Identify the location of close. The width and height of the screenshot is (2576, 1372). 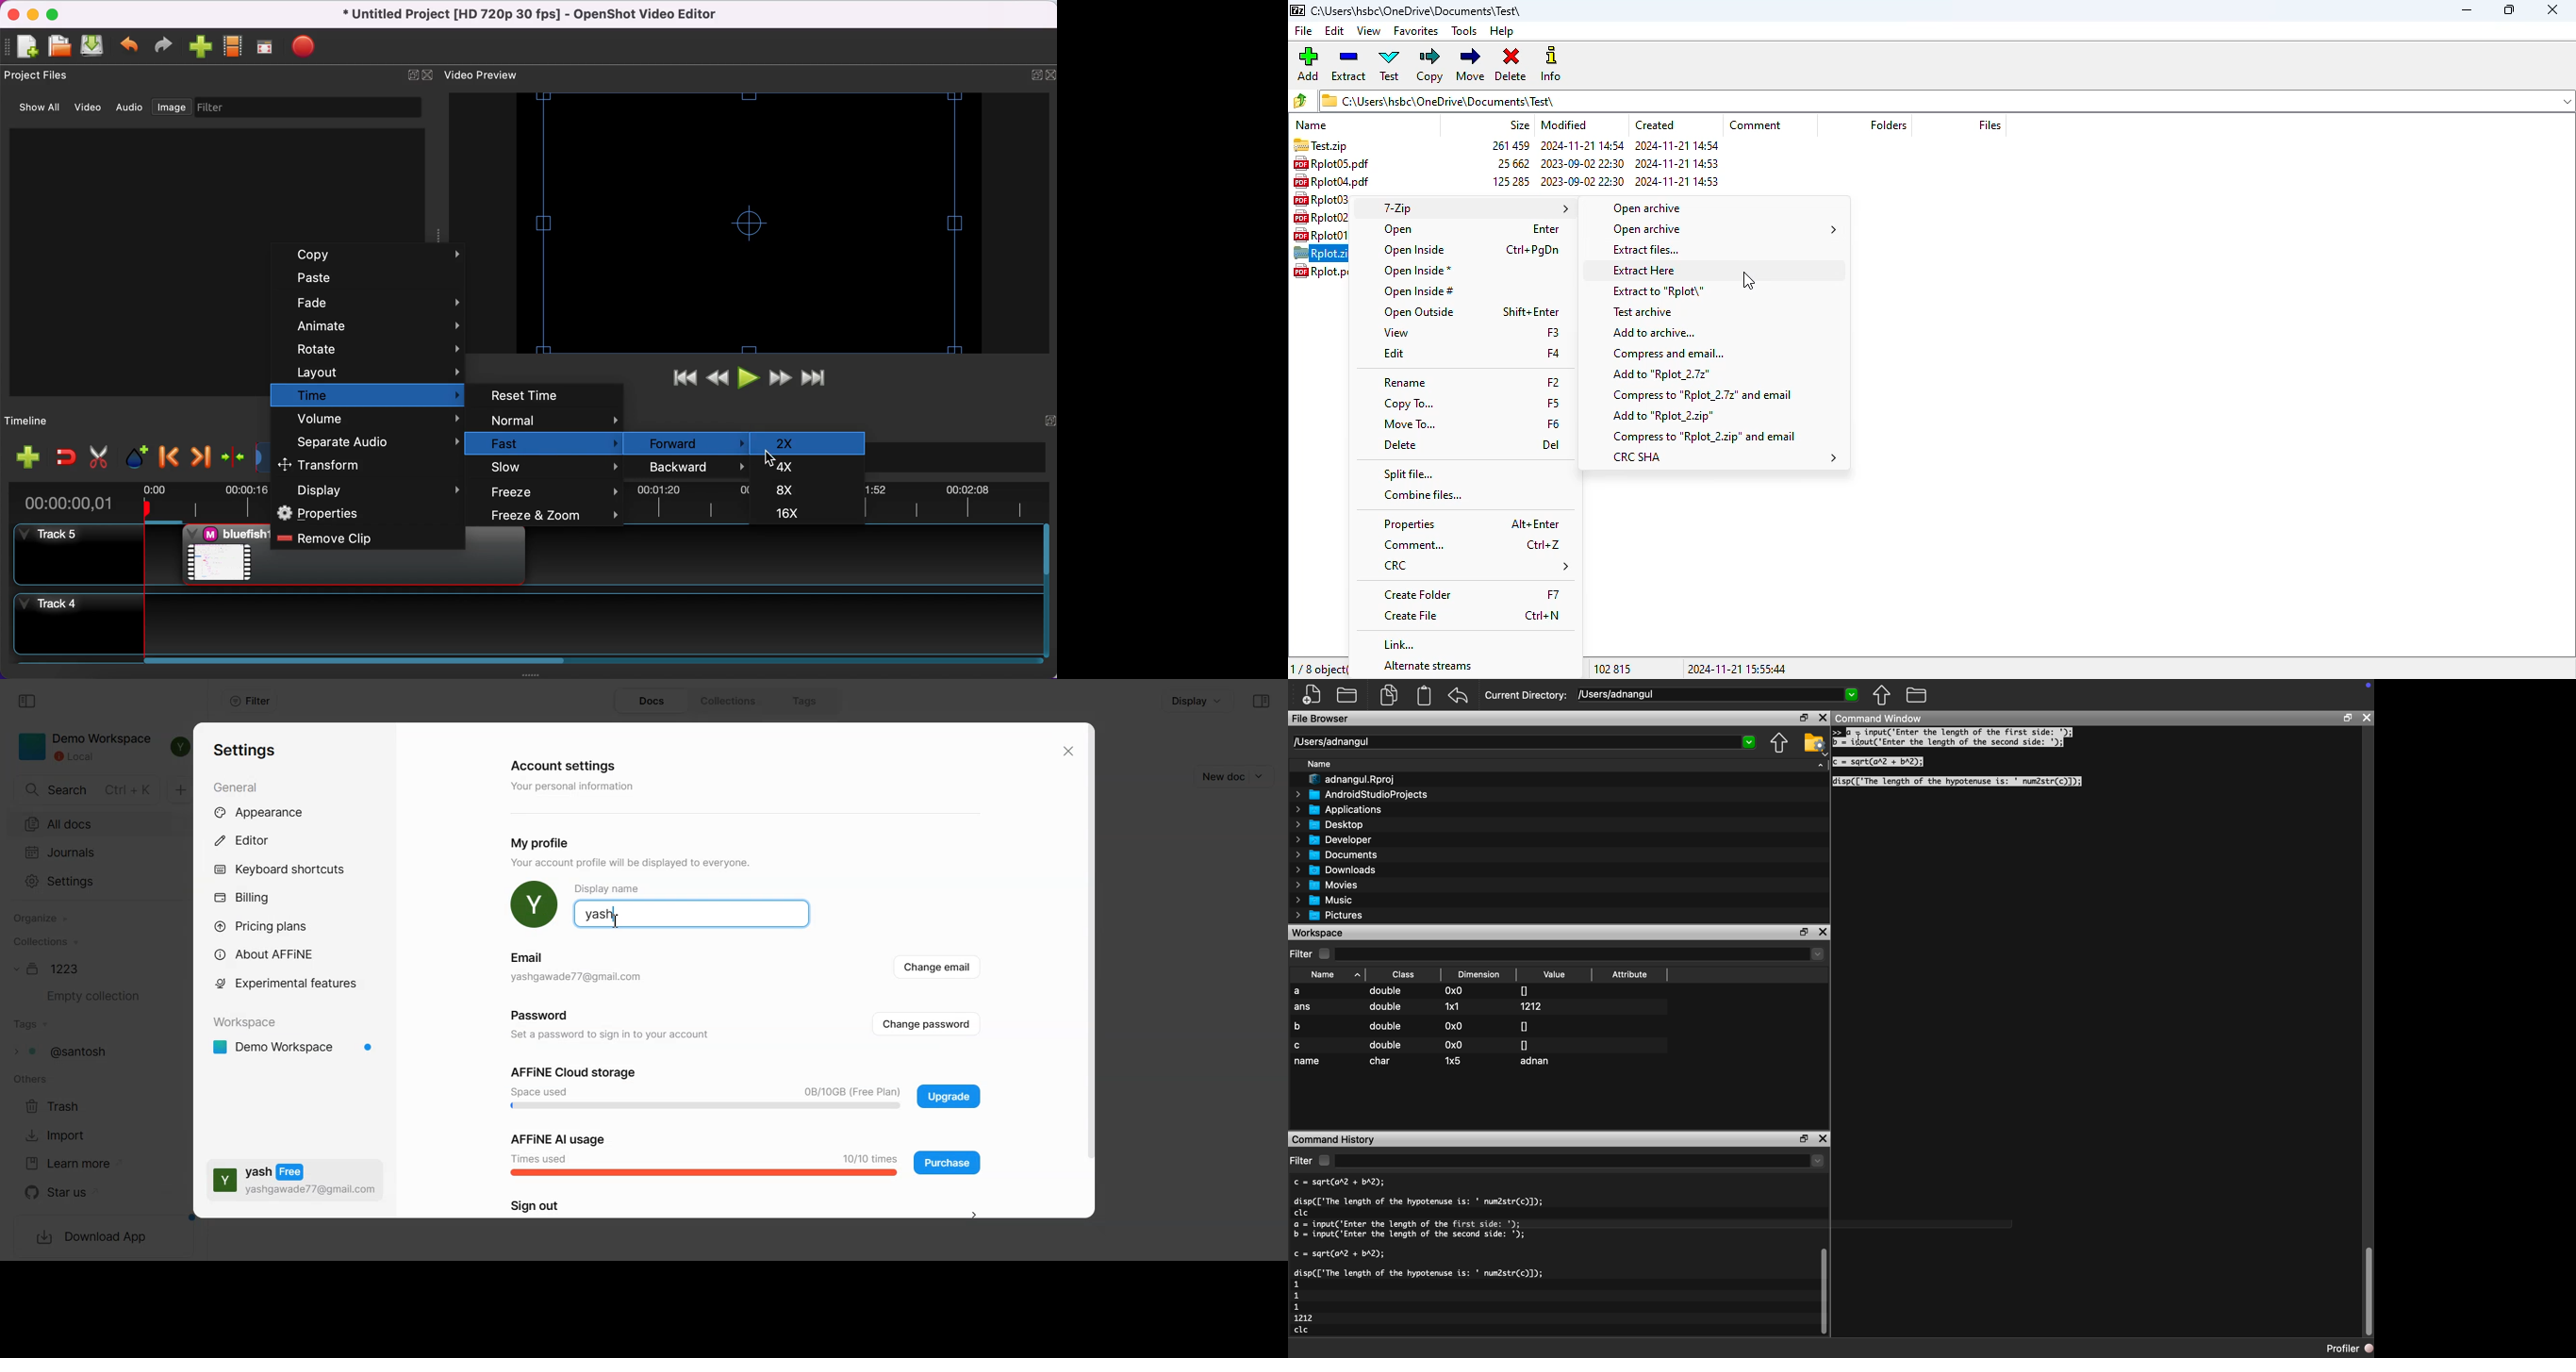
(1823, 718).